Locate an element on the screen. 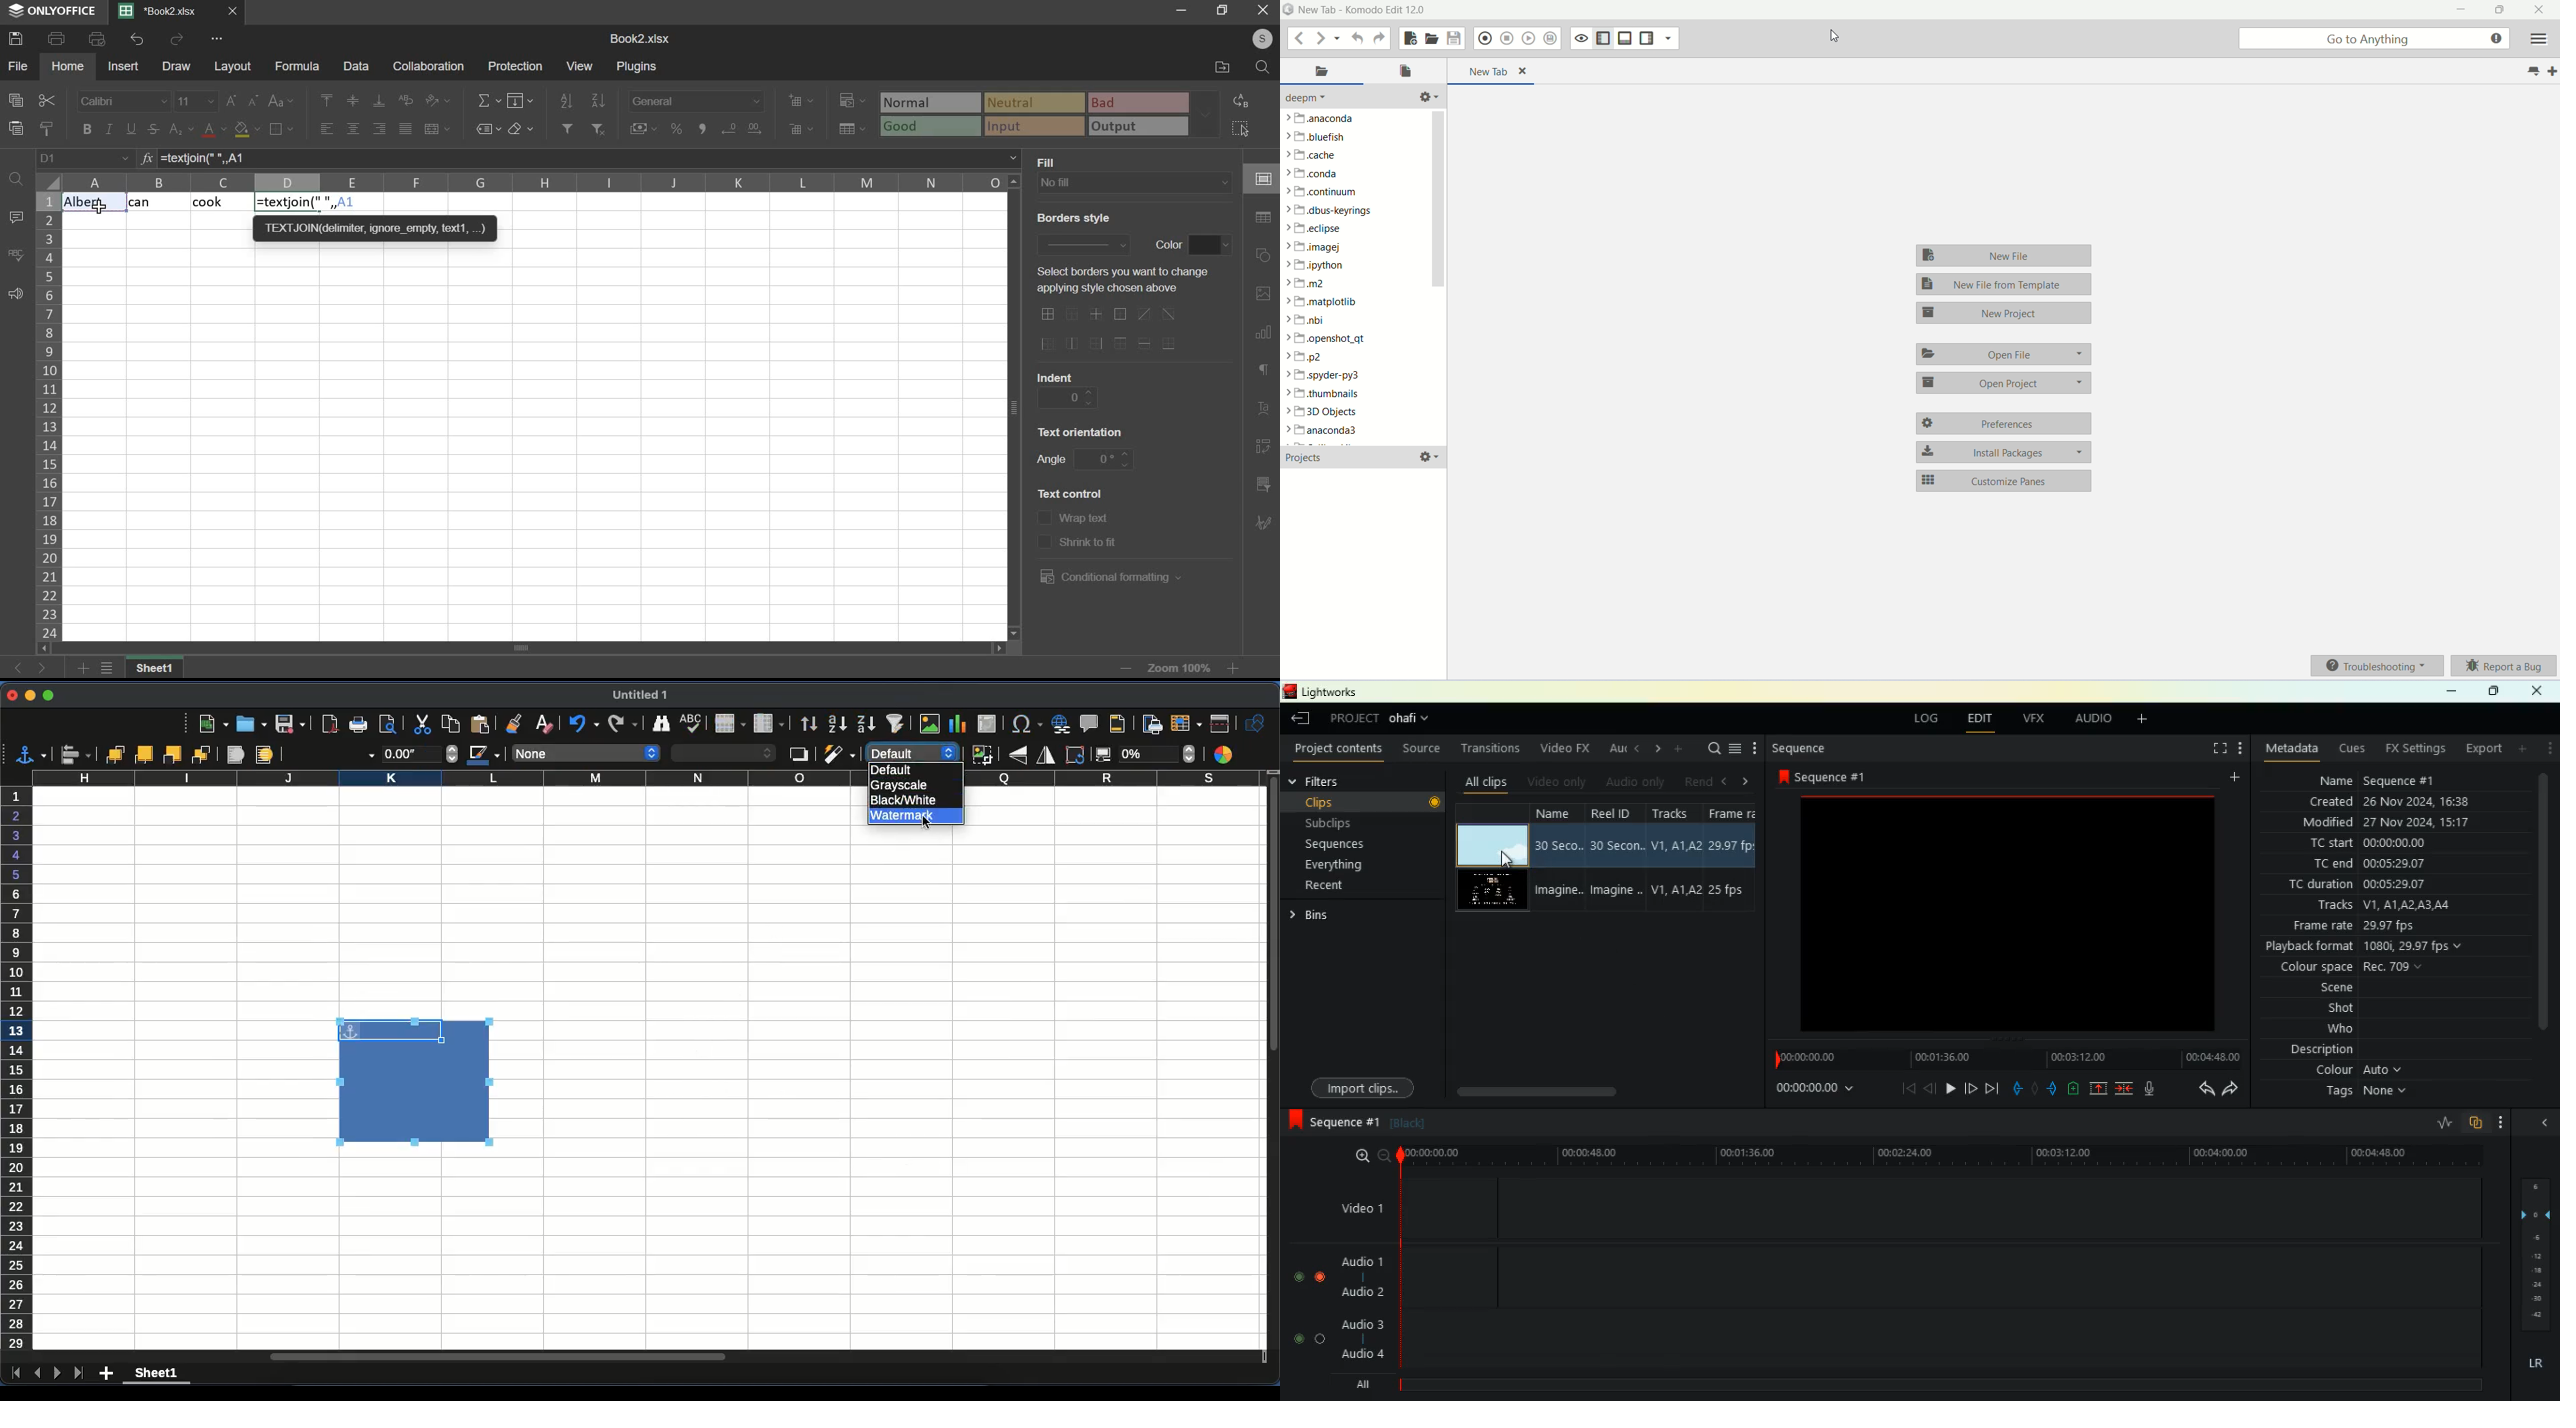 This screenshot has height=1428, width=2576. name is located at coordinates (1562, 859).